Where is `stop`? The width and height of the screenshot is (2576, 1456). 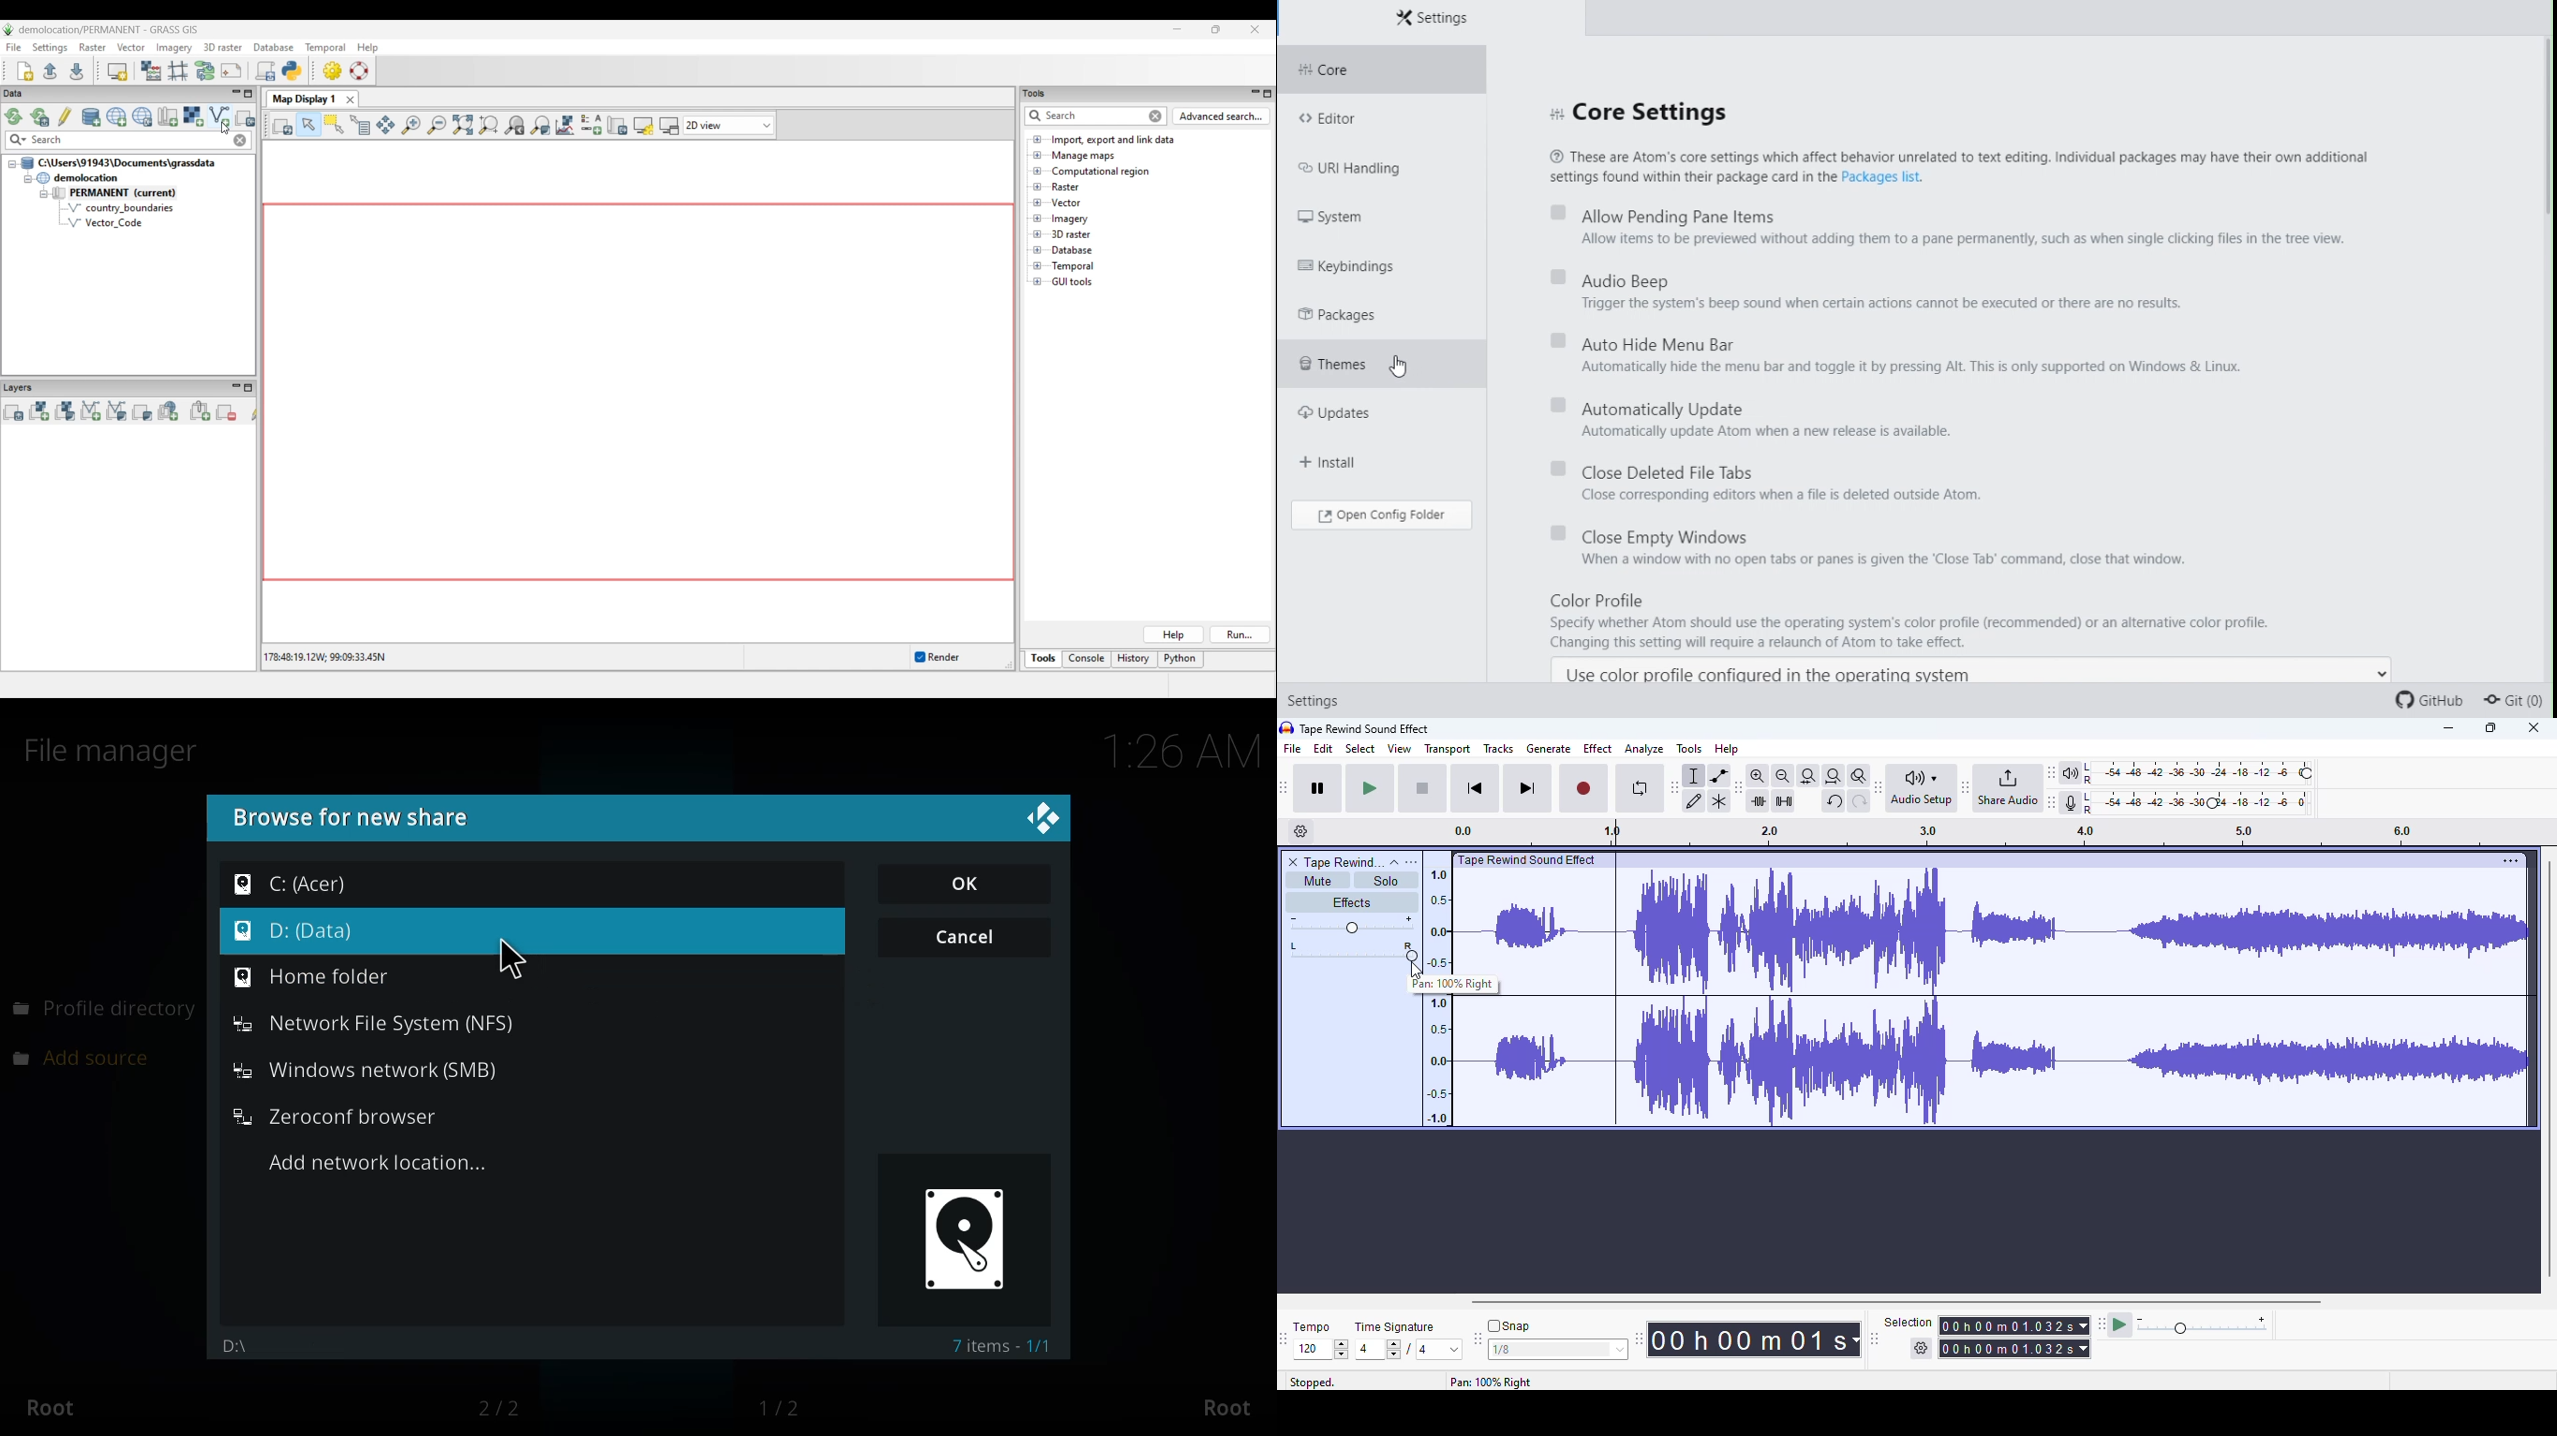 stop is located at coordinates (1422, 789).